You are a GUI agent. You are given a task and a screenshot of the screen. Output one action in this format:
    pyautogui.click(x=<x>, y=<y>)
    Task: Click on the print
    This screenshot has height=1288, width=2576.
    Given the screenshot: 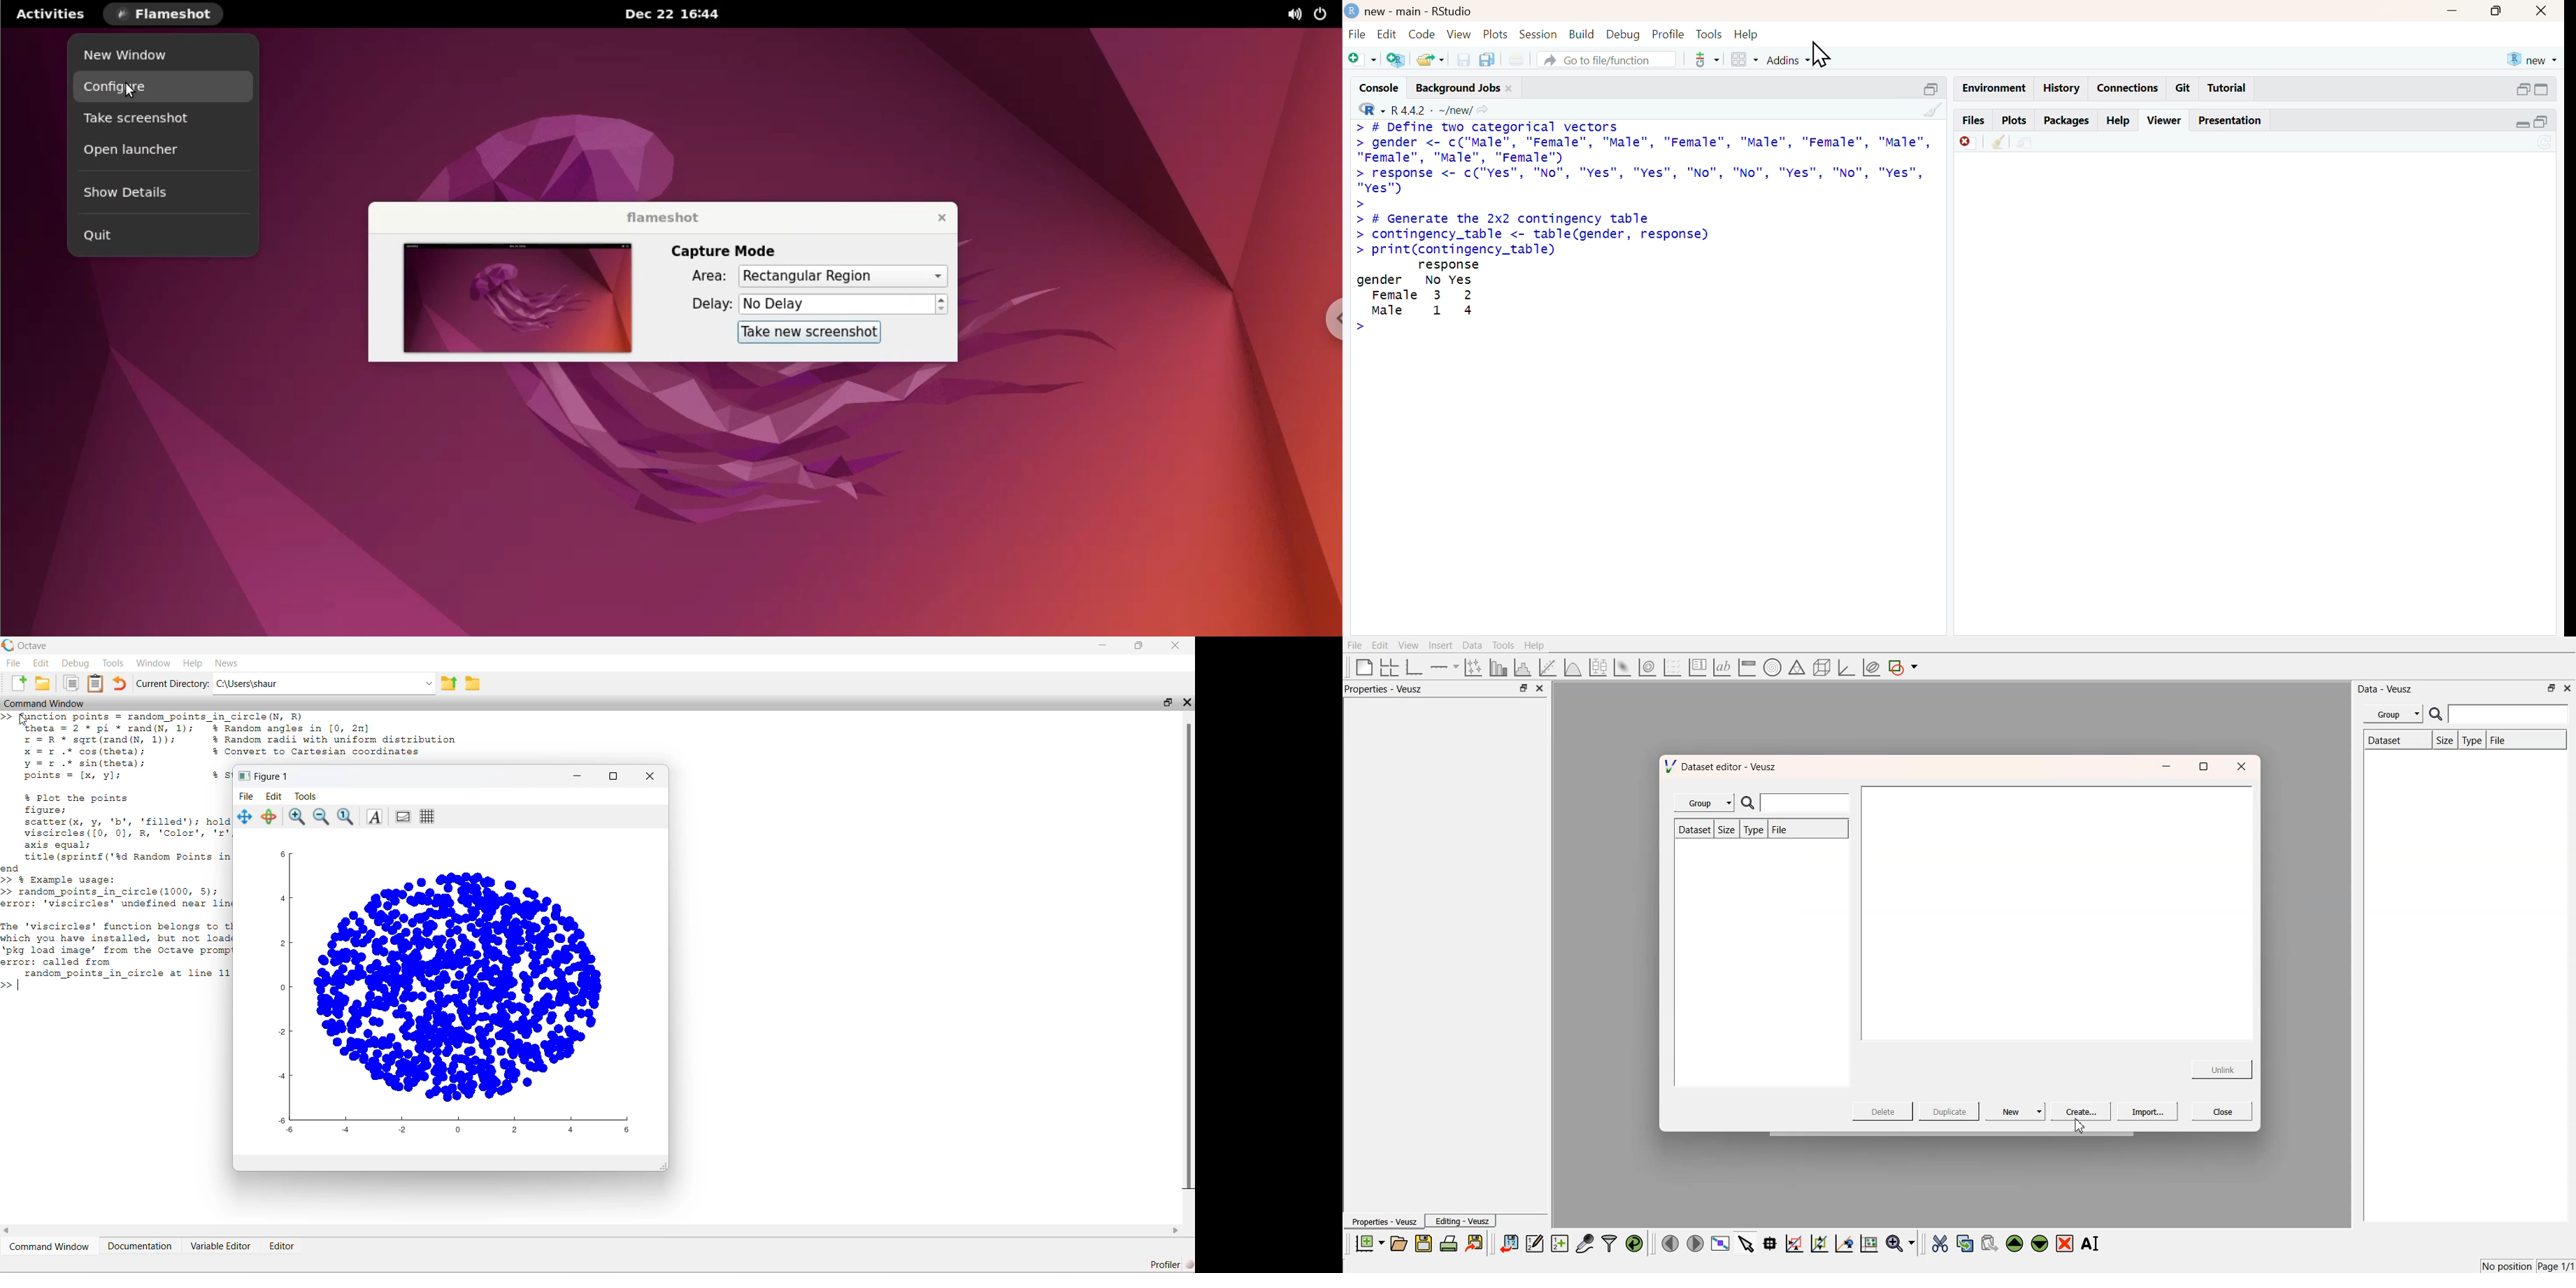 What is the action you would take?
    pyautogui.click(x=1518, y=60)
    